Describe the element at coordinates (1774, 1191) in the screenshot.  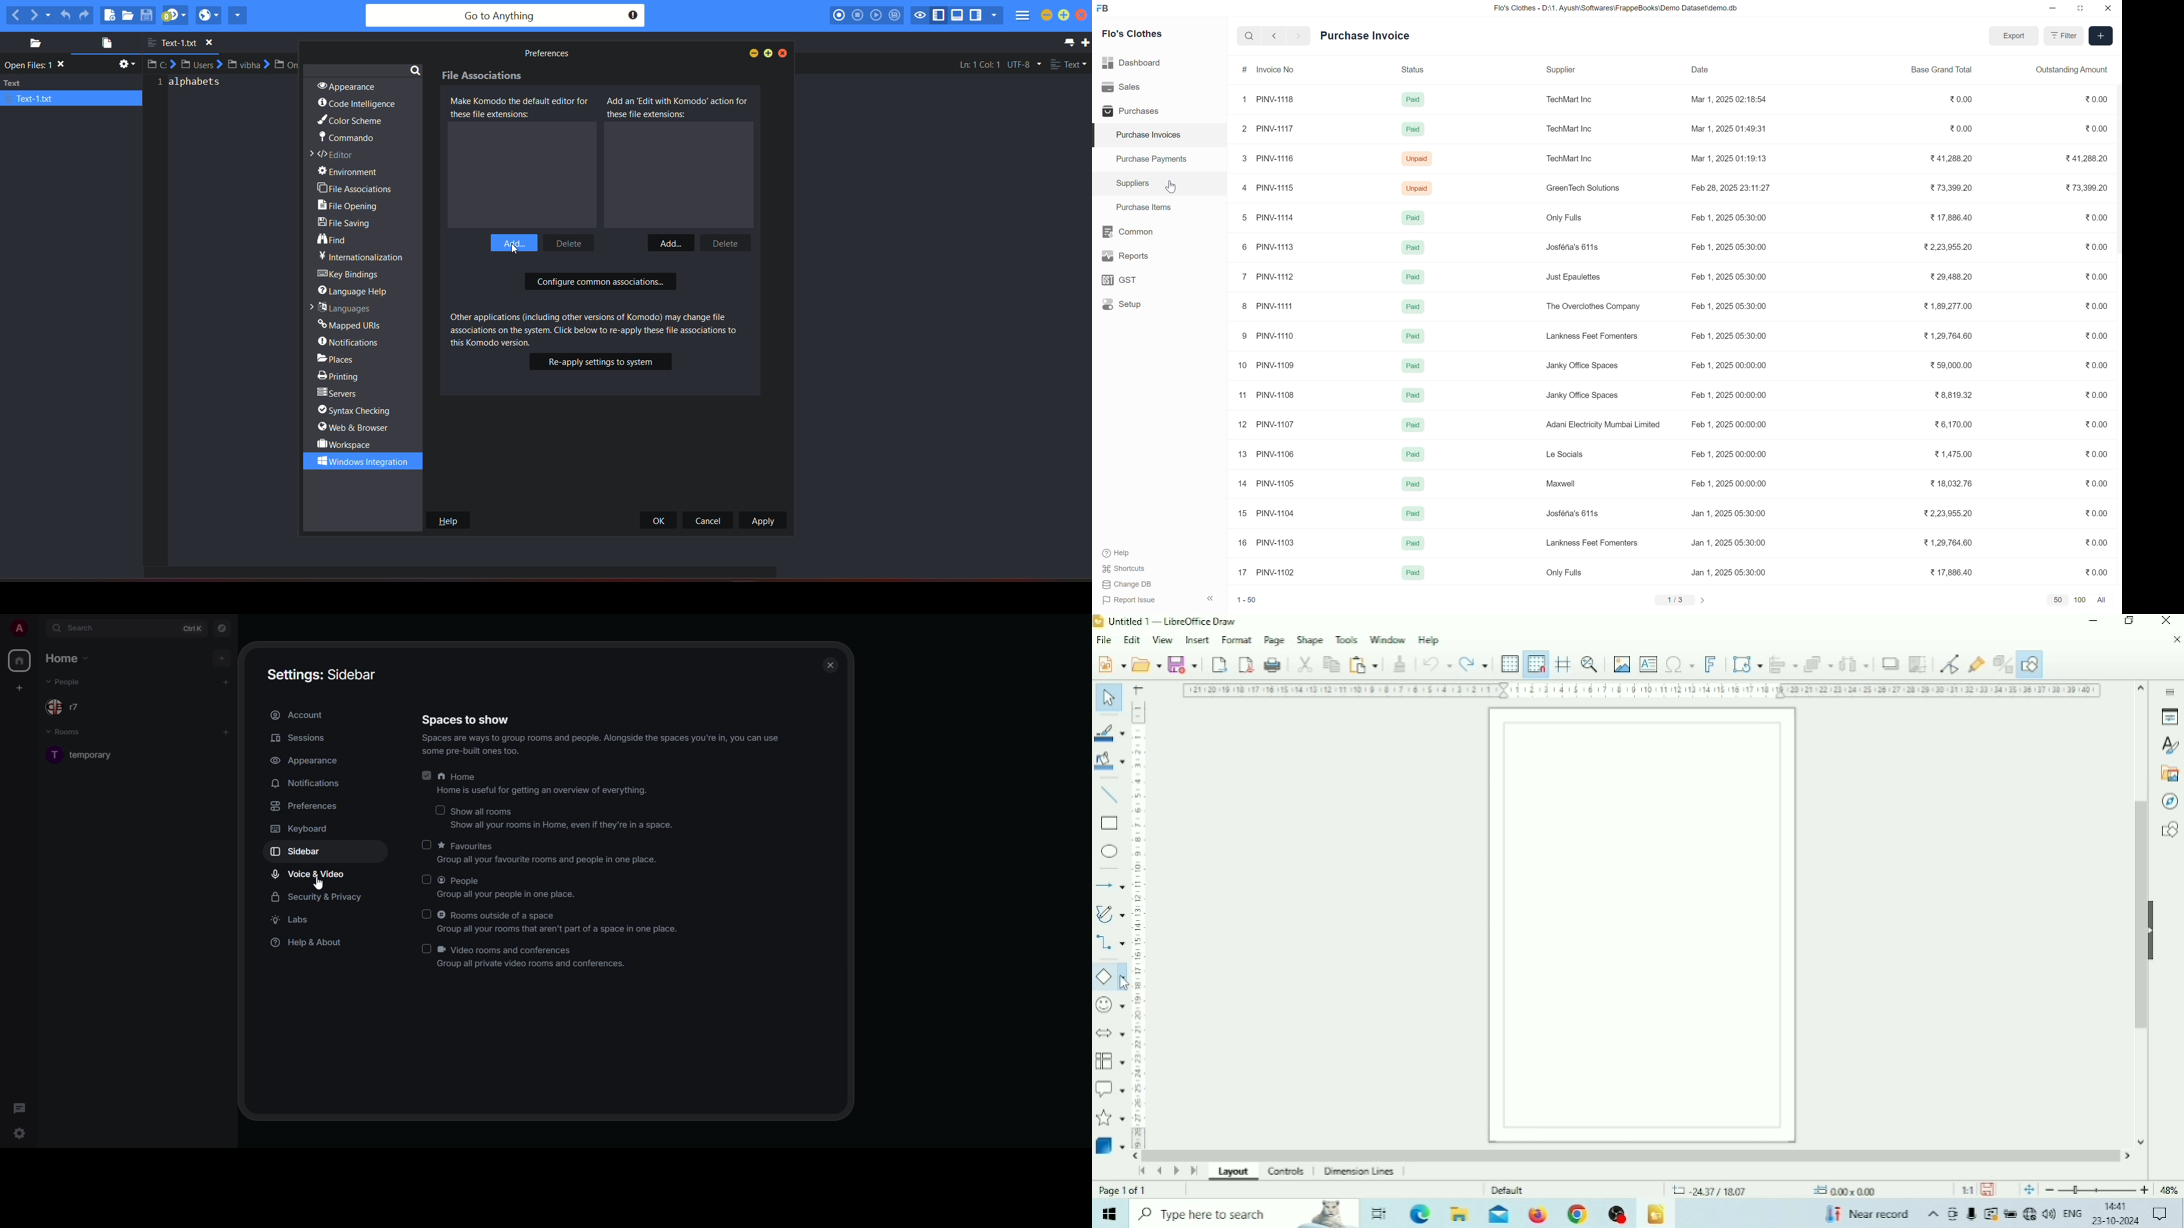
I see `Cursor positions` at that location.